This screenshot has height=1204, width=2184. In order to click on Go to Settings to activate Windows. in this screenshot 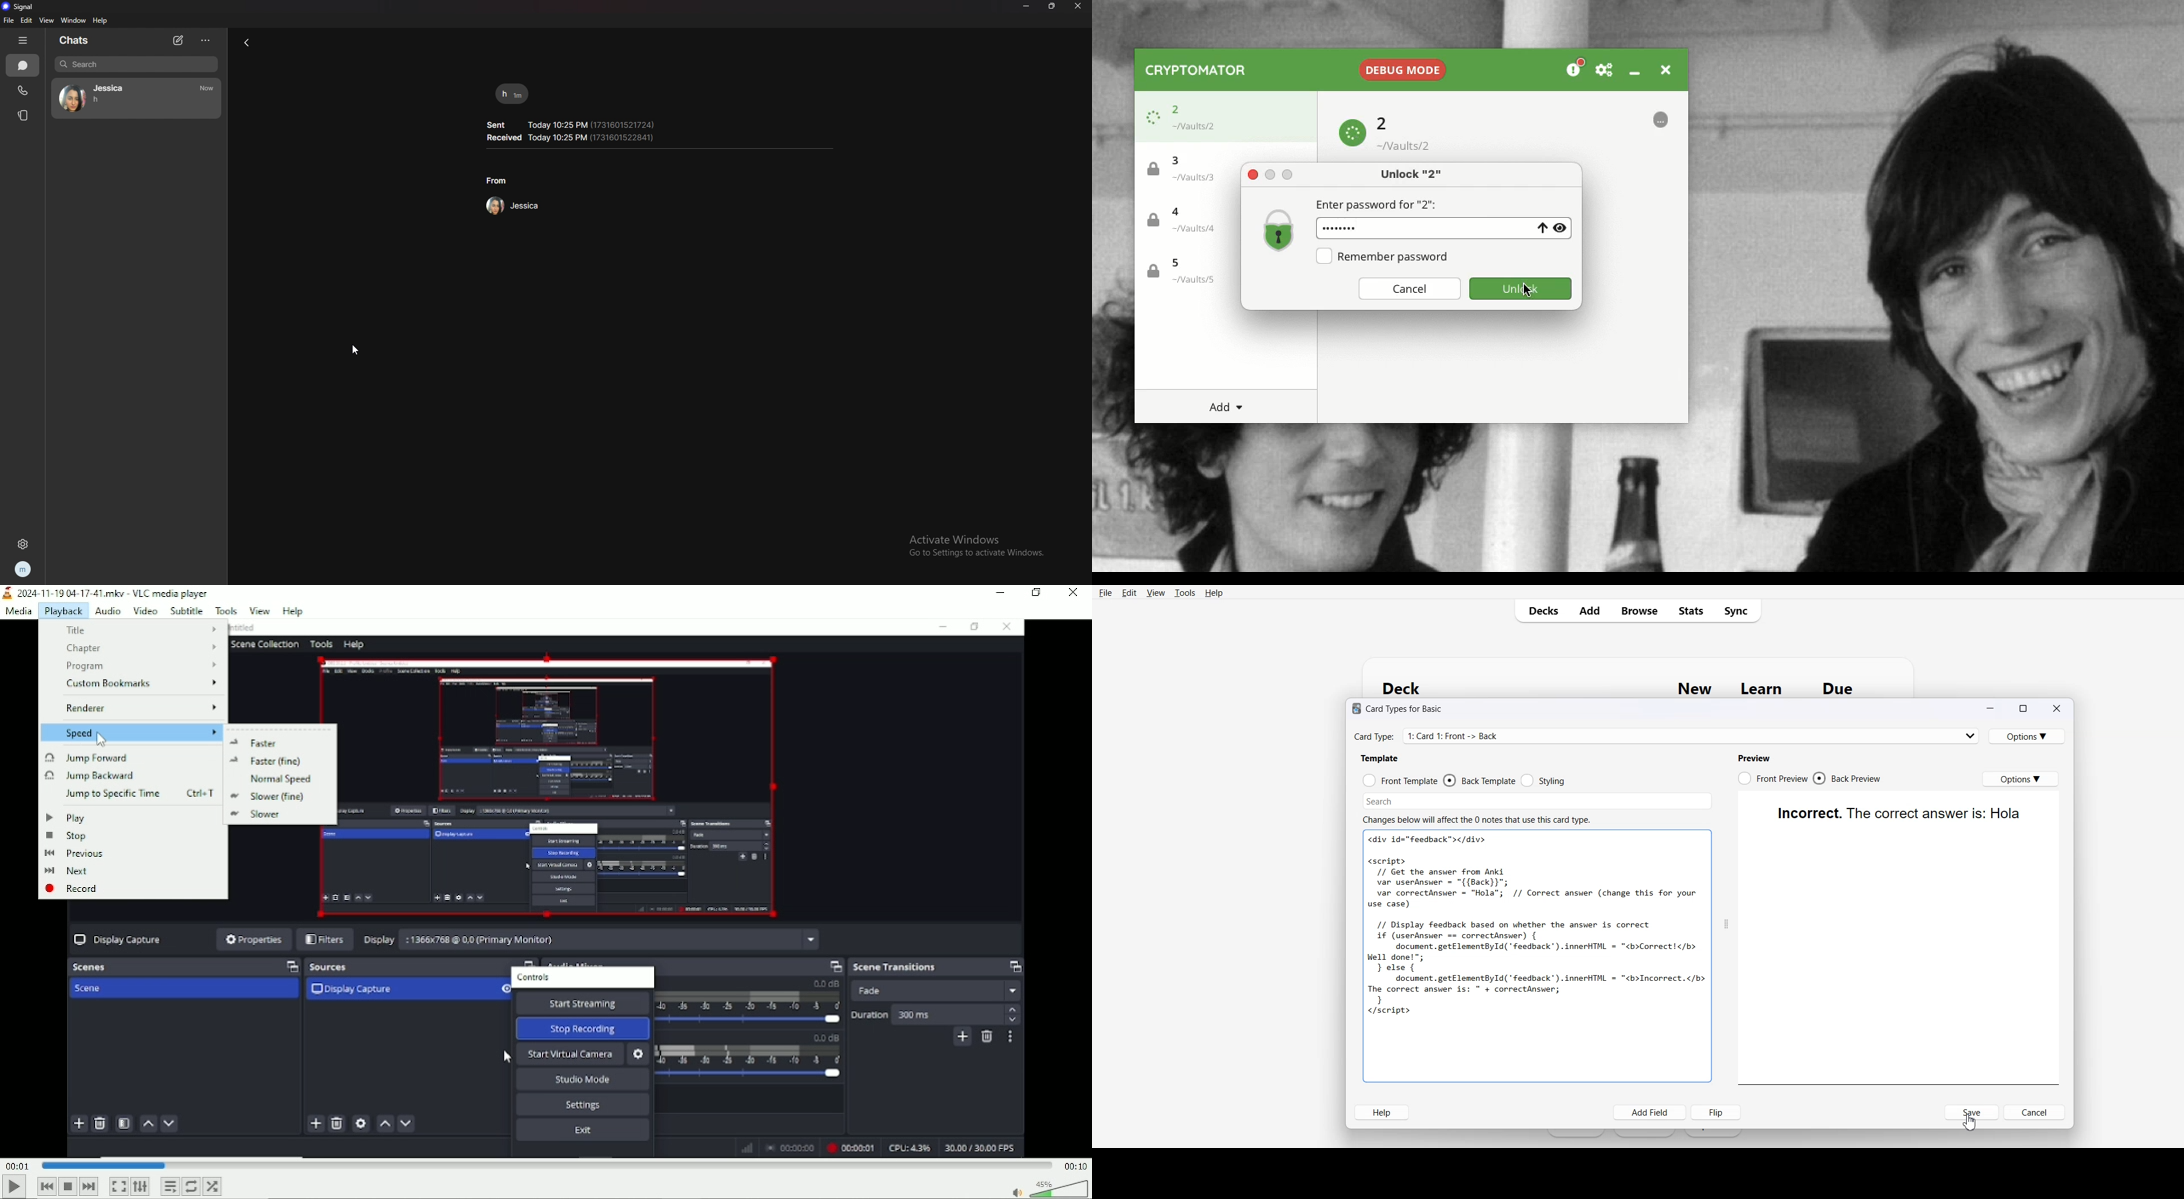, I will do `click(971, 555)`.